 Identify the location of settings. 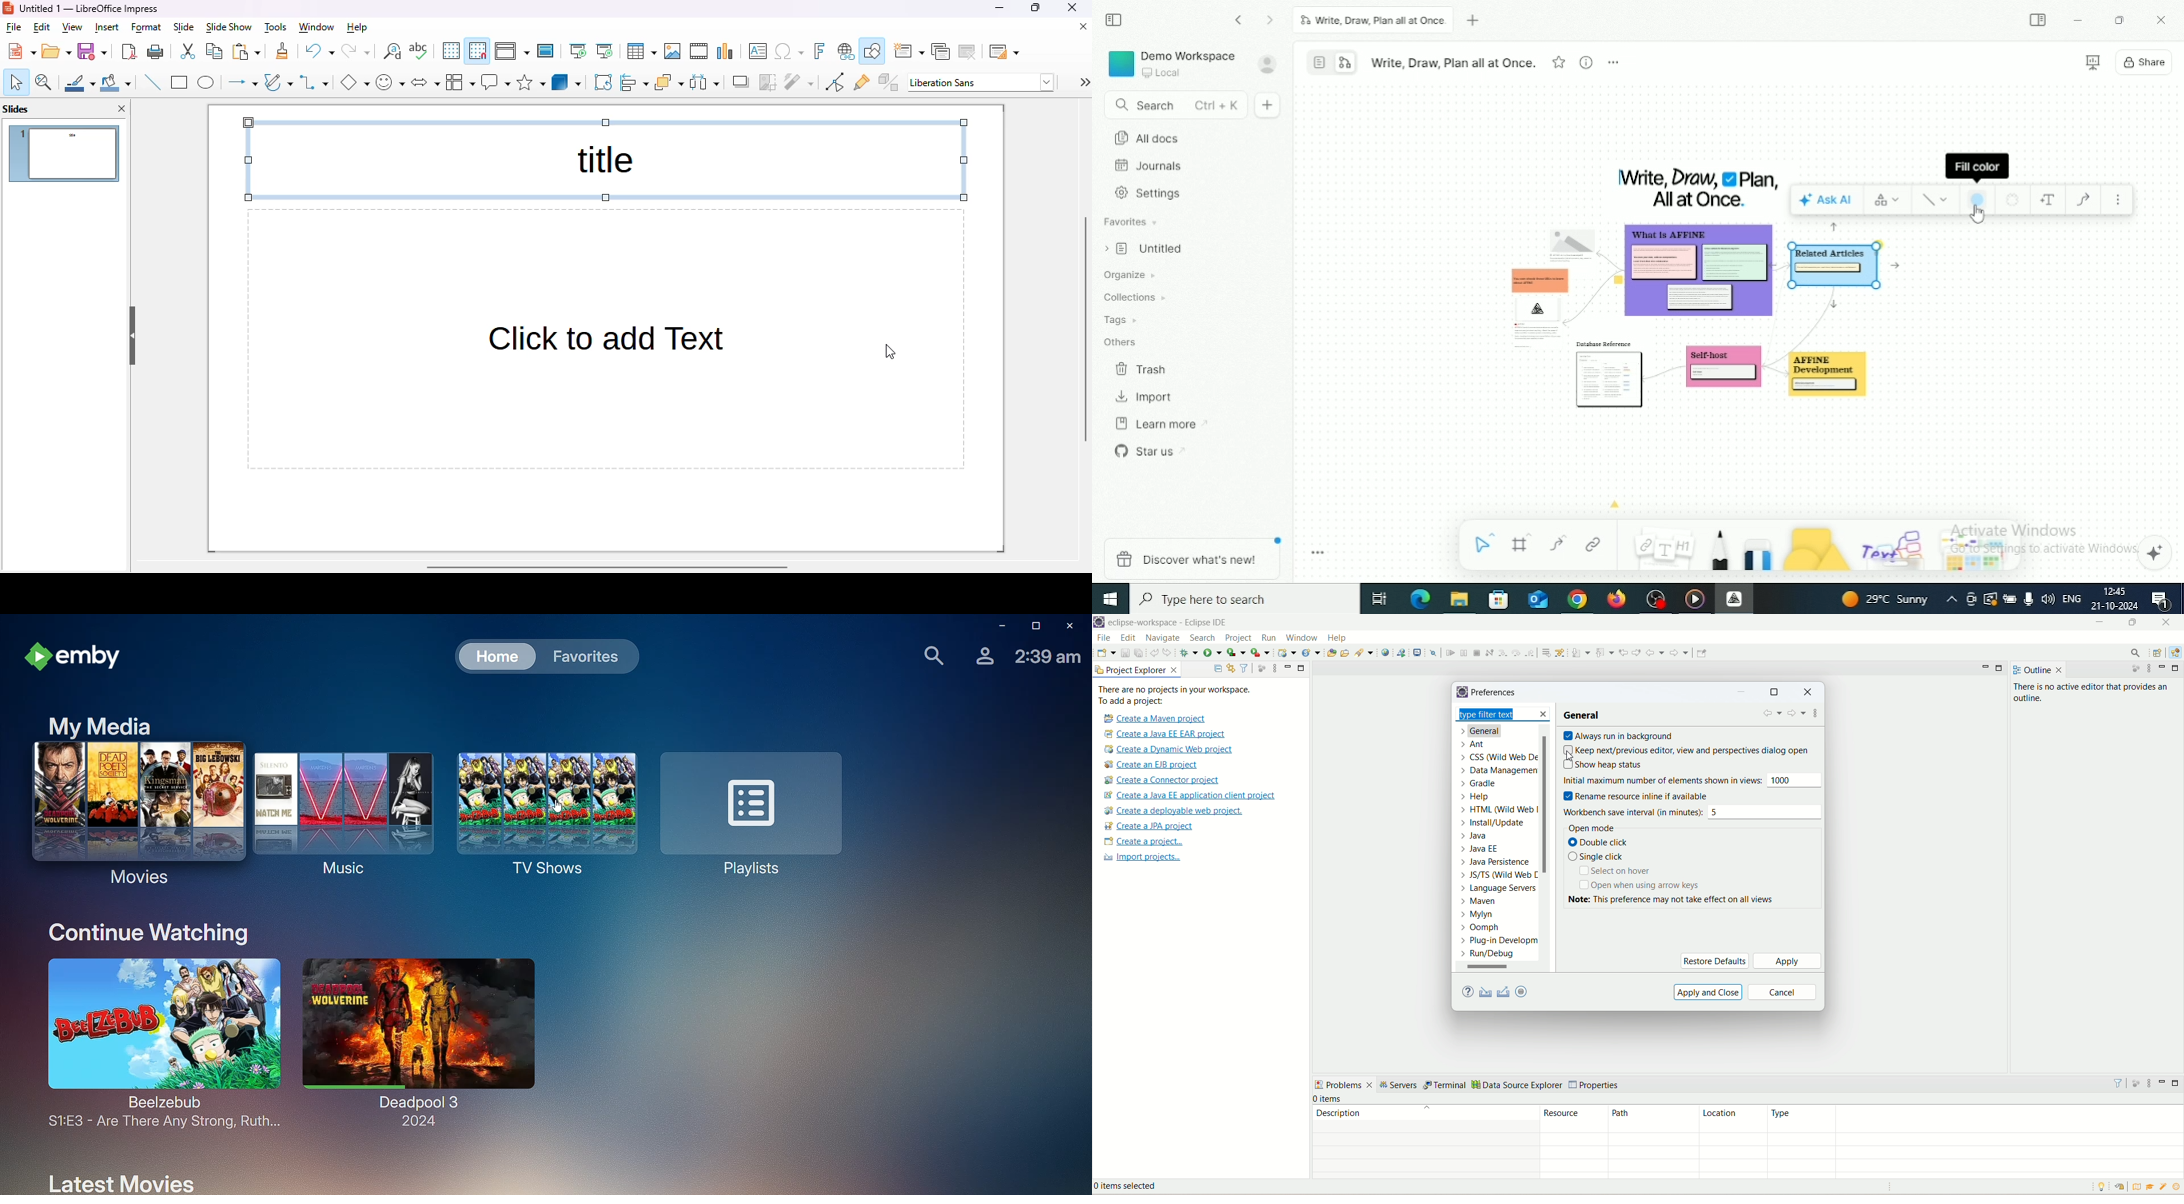
(1083, 82).